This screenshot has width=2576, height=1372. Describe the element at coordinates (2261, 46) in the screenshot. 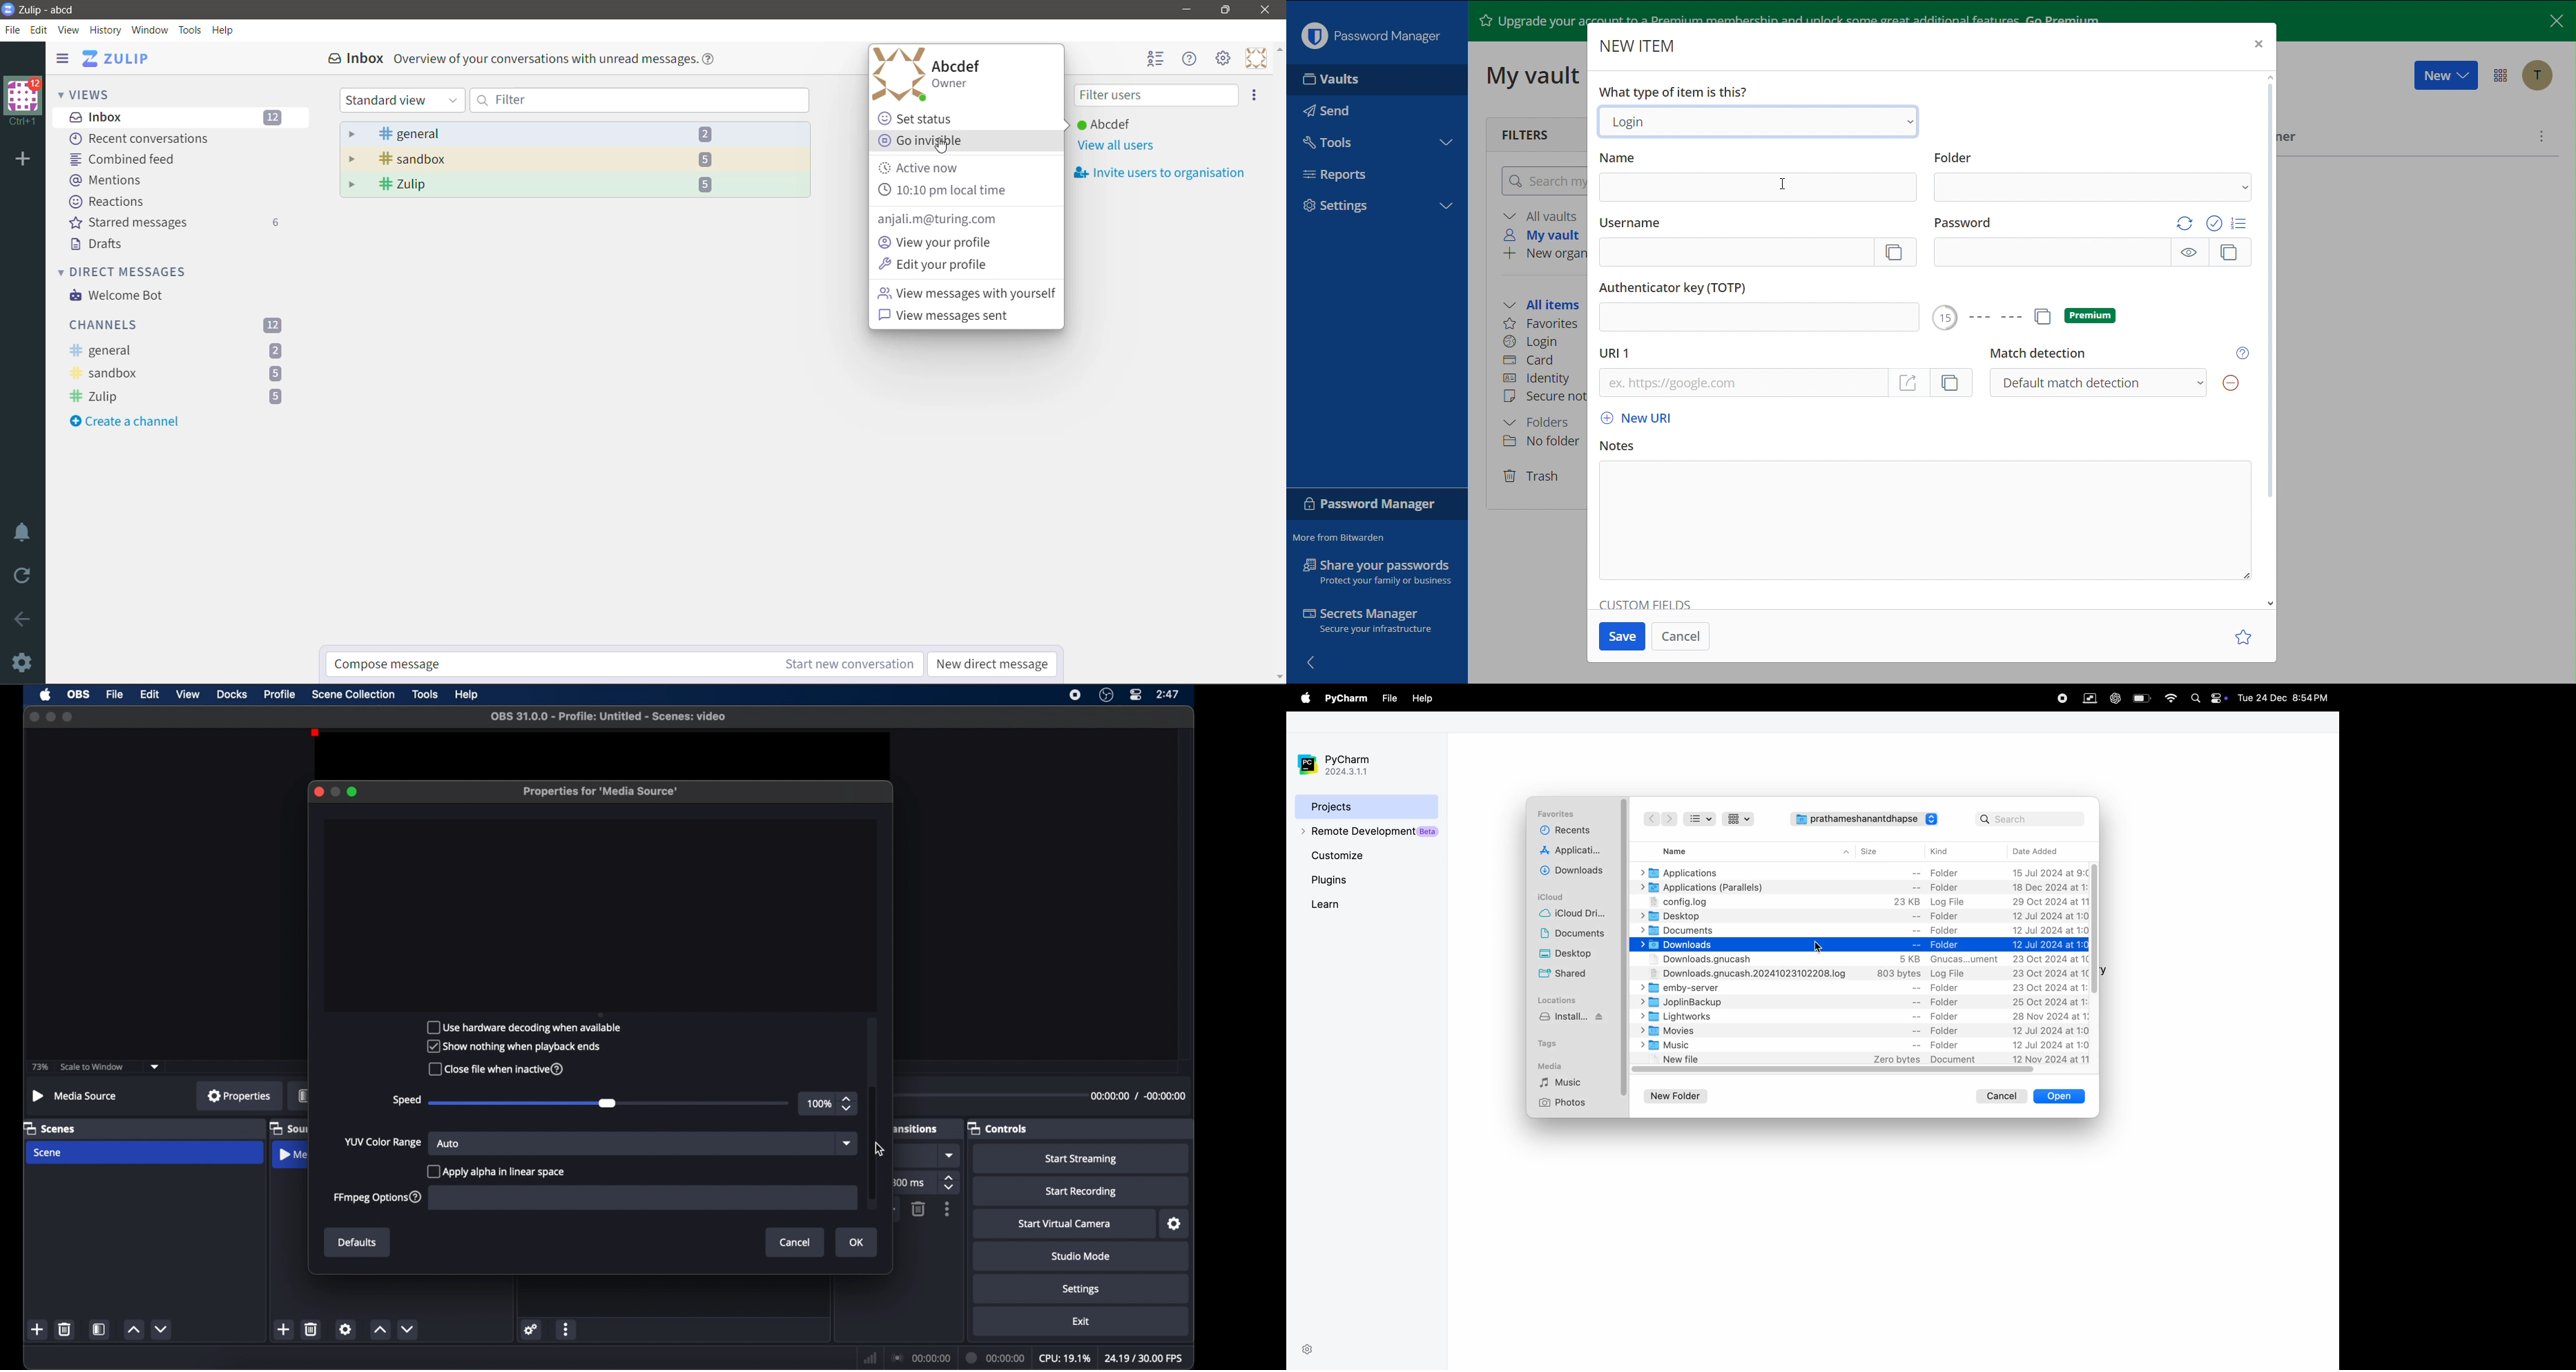

I see `Close` at that location.